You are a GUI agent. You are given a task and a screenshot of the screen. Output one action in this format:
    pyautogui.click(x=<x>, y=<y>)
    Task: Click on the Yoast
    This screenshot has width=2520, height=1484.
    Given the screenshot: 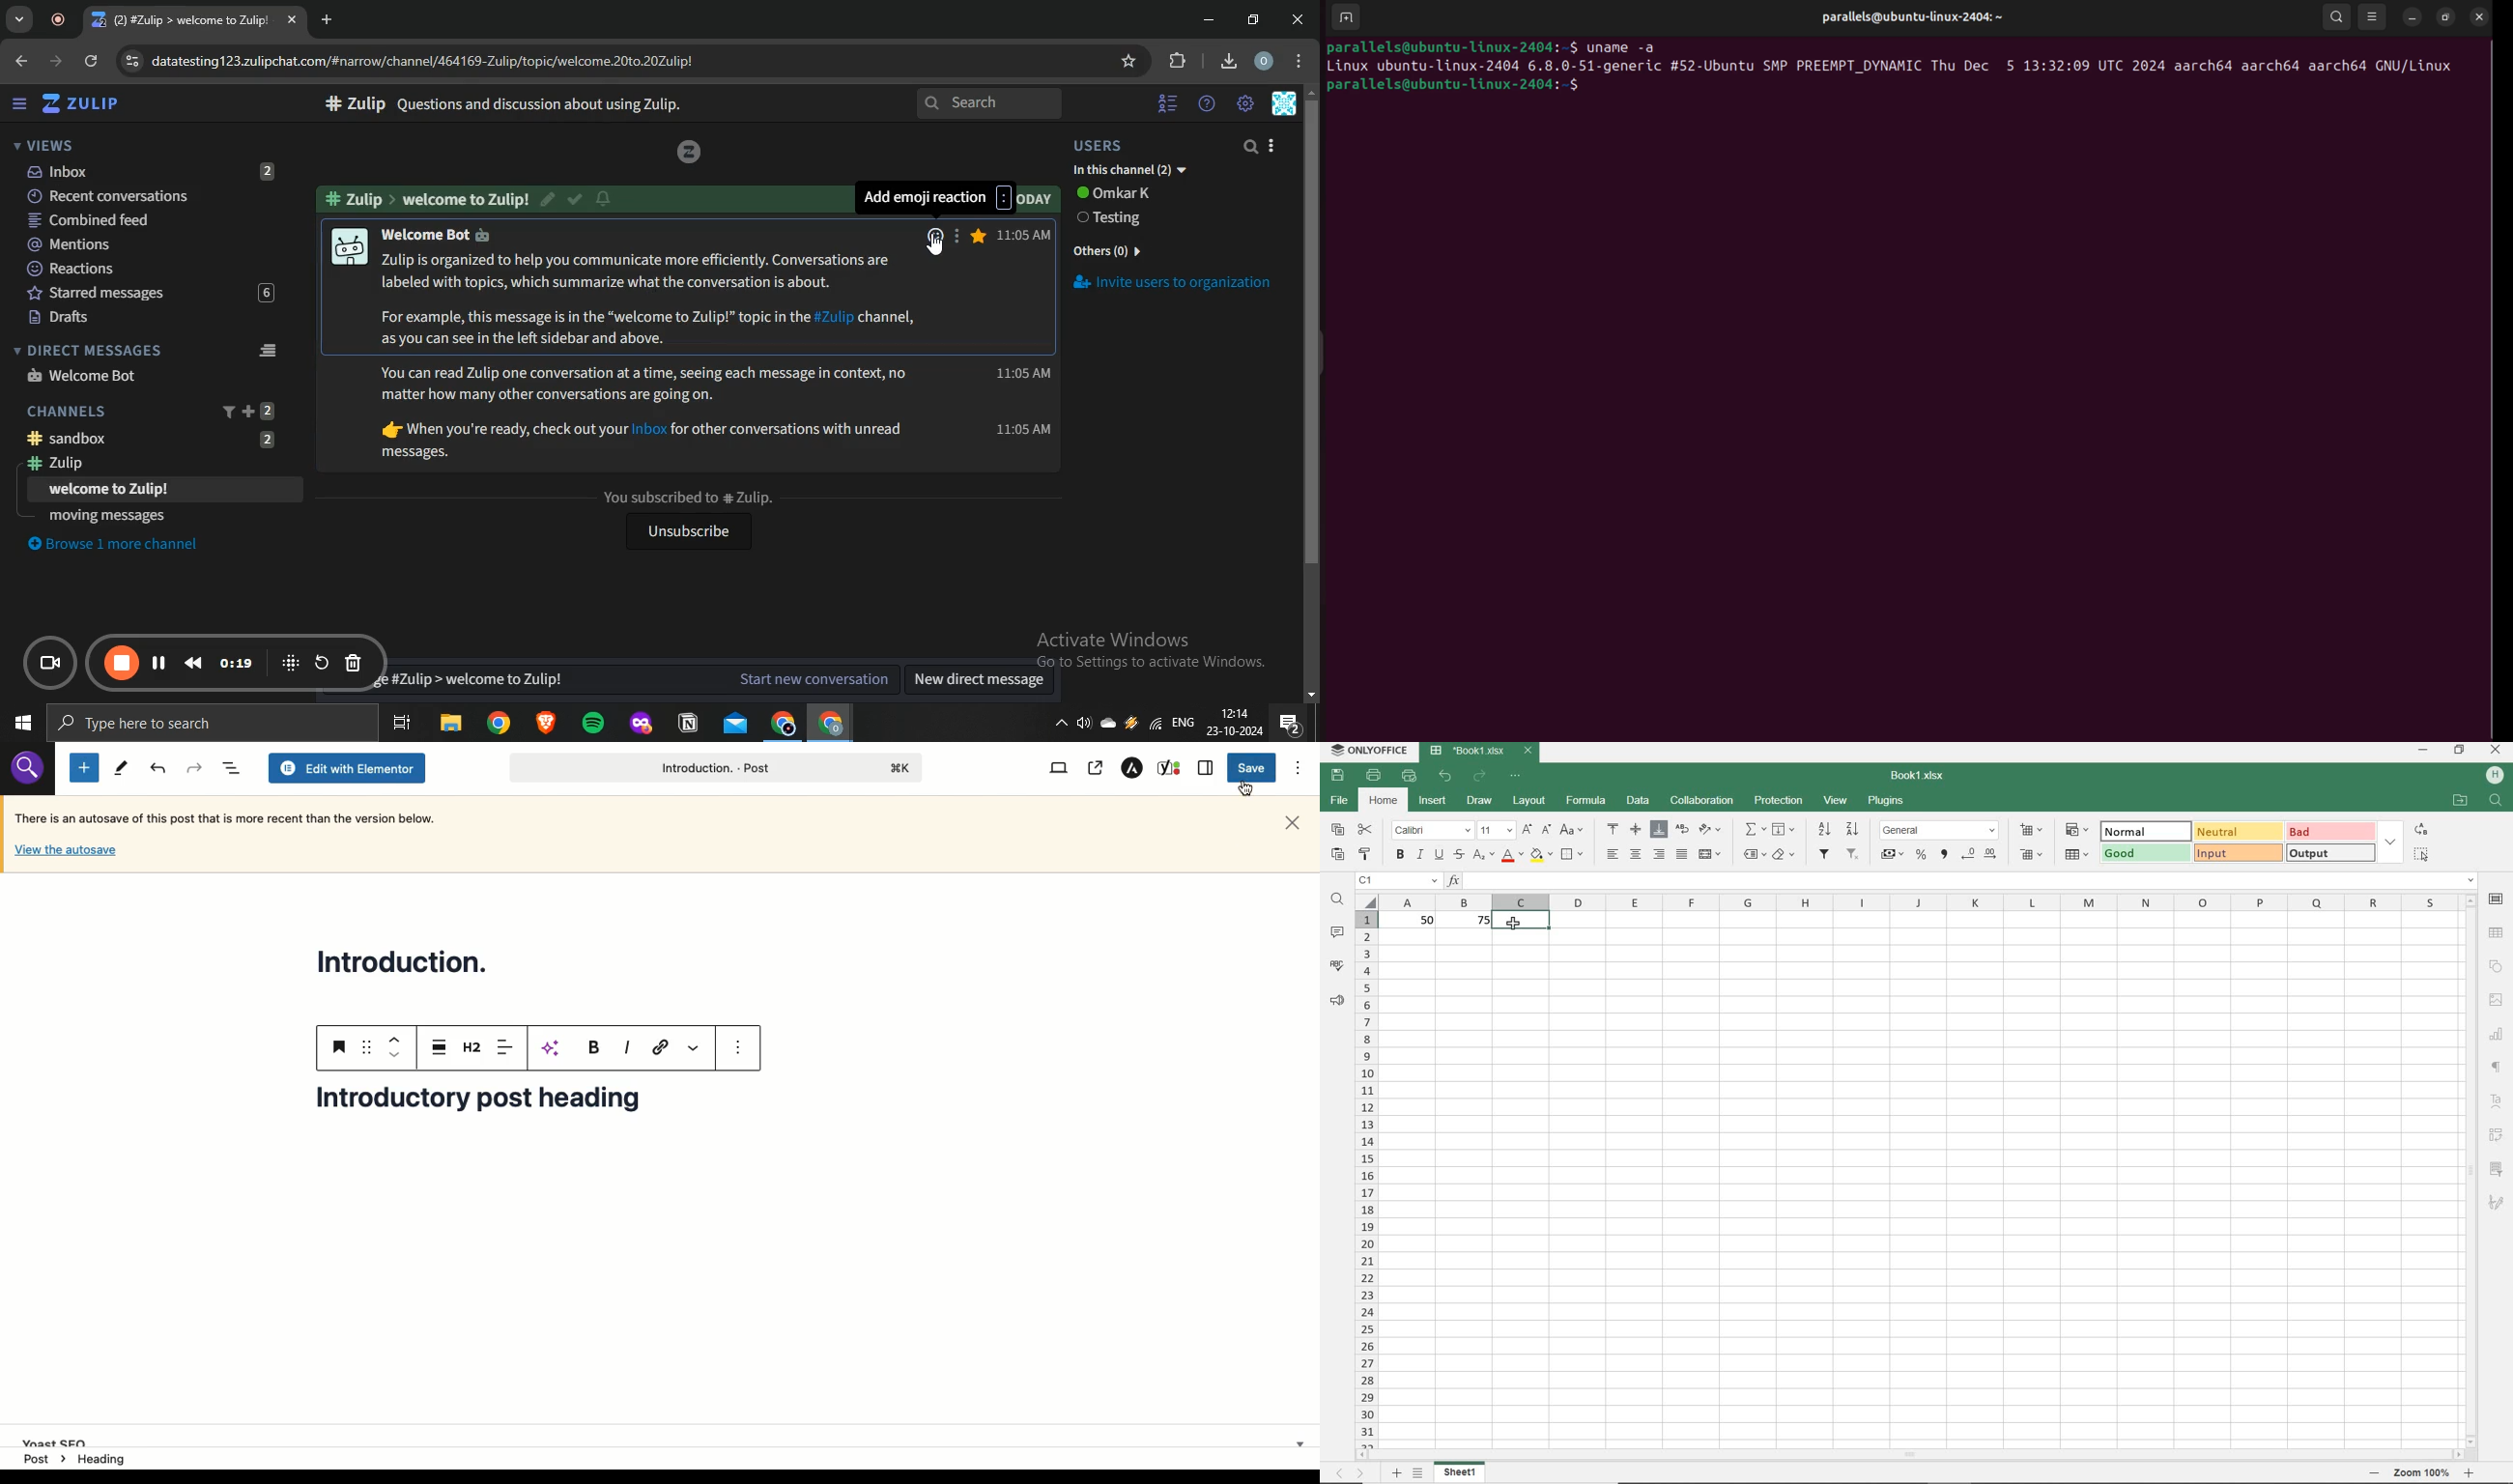 What is the action you would take?
    pyautogui.click(x=1170, y=769)
    